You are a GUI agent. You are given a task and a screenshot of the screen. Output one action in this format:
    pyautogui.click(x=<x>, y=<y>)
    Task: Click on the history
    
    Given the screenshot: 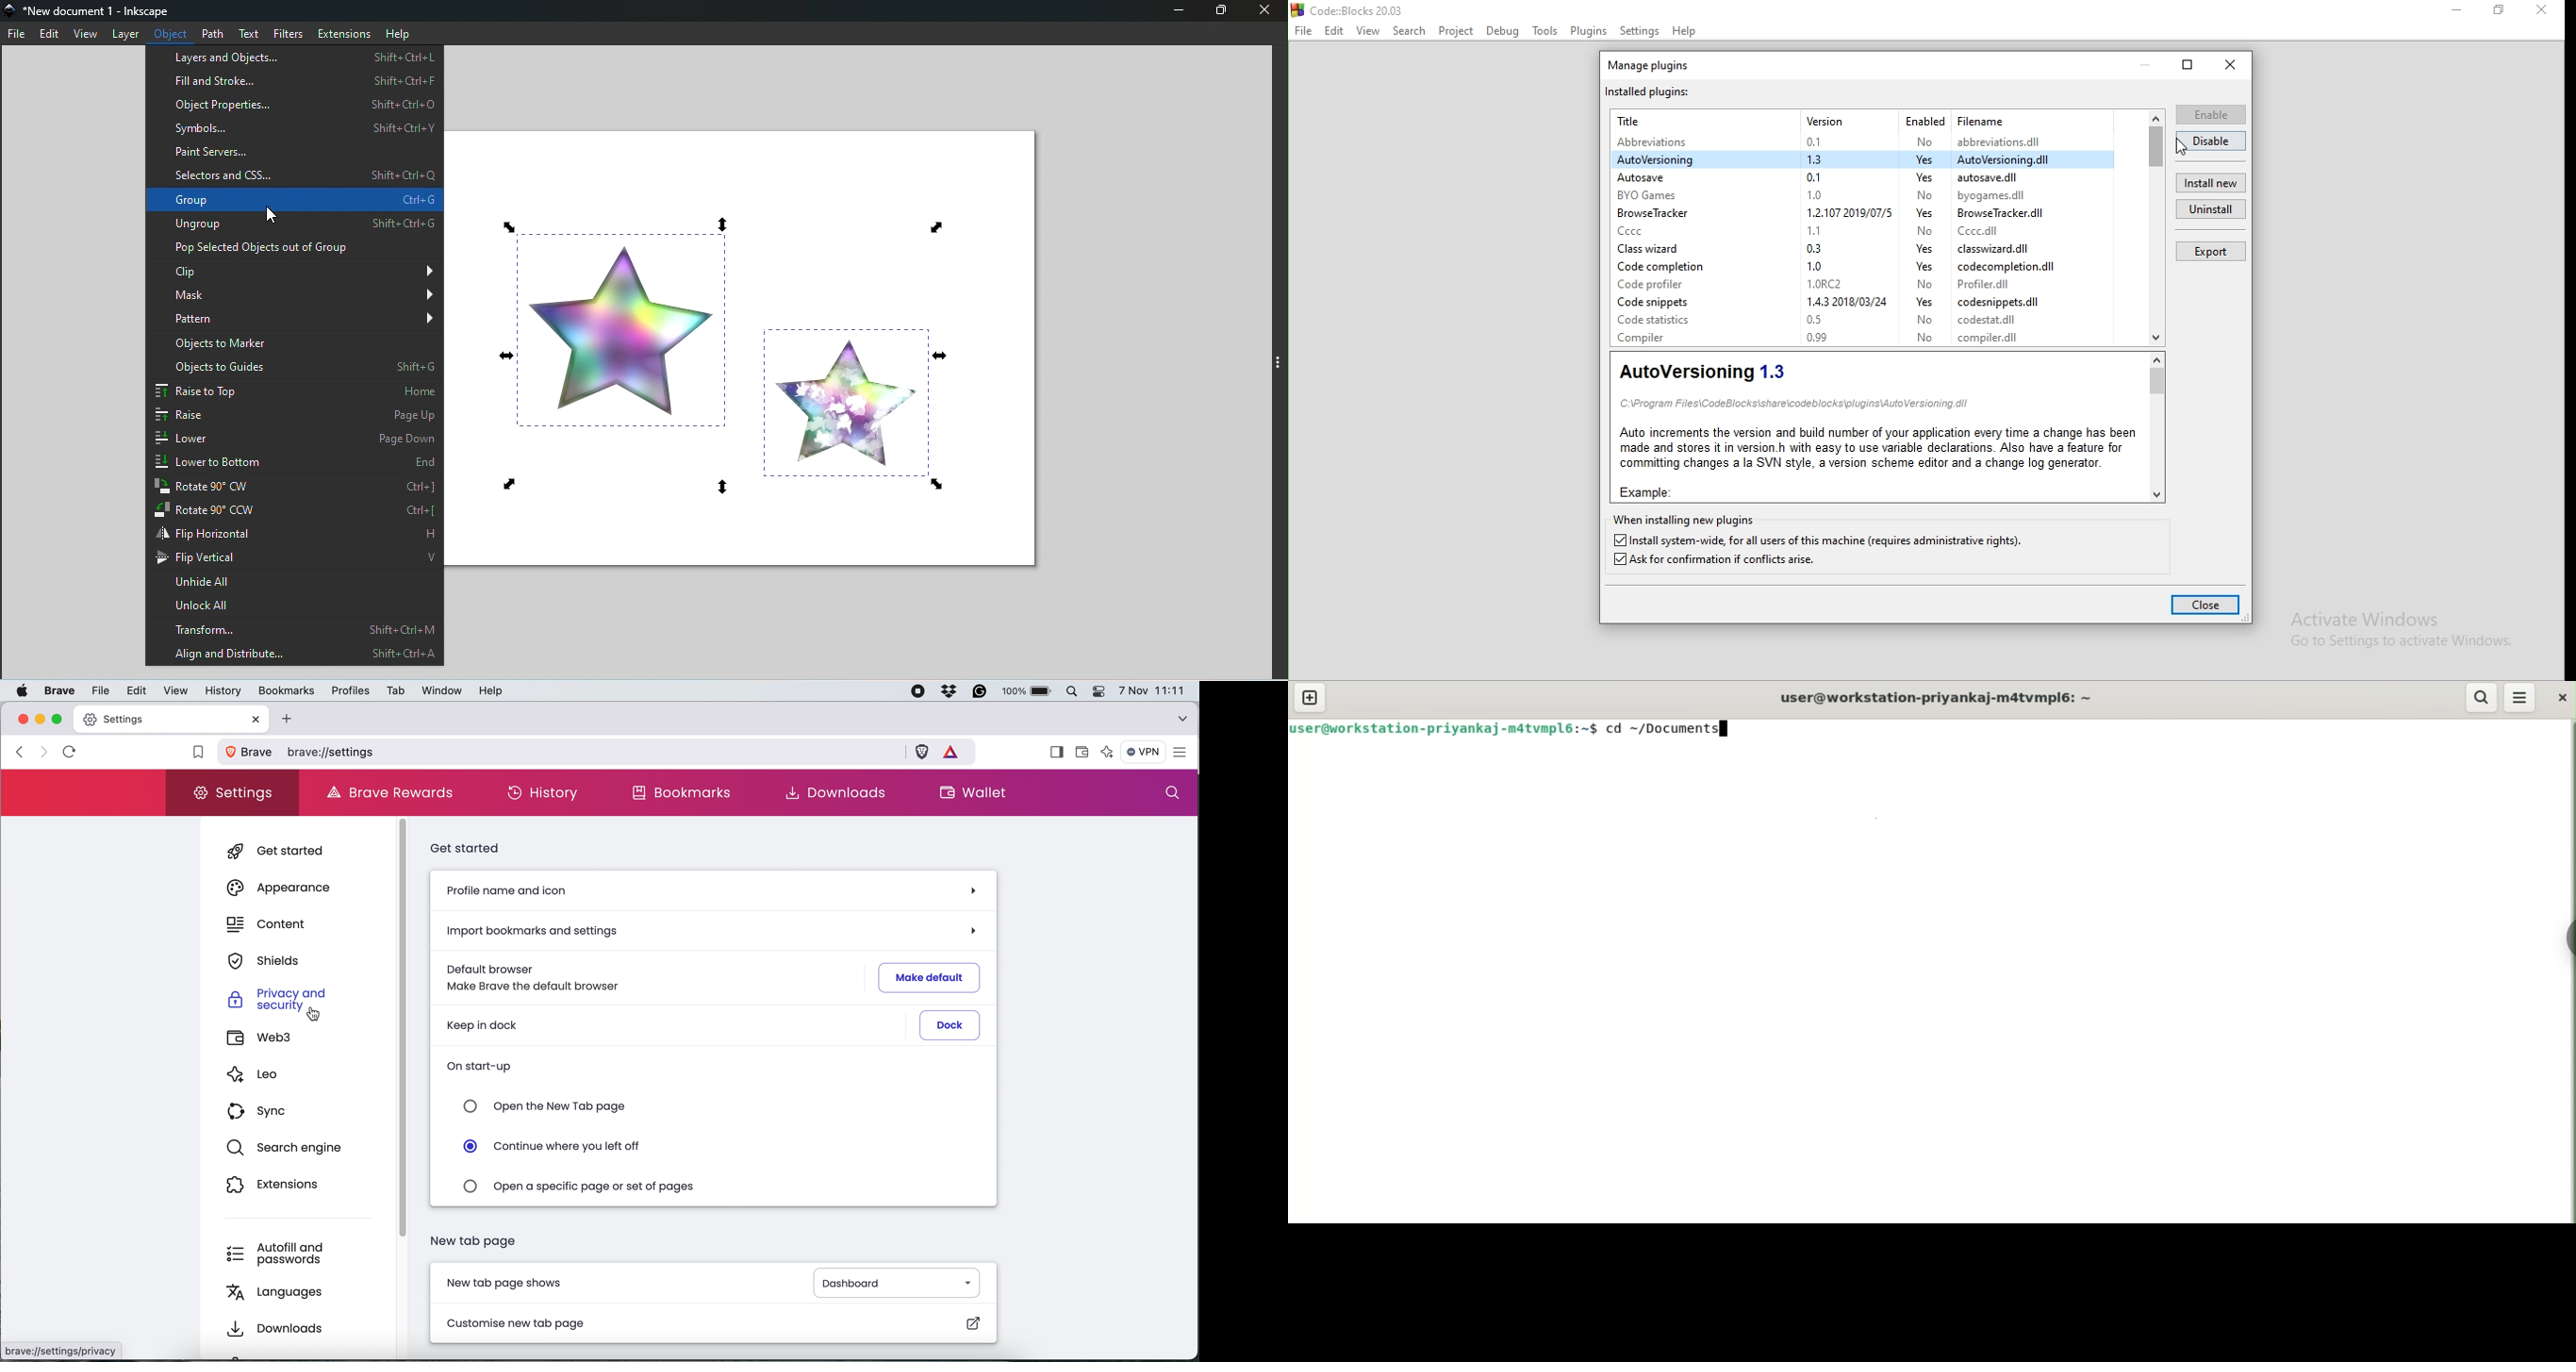 What is the action you would take?
    pyautogui.click(x=222, y=691)
    